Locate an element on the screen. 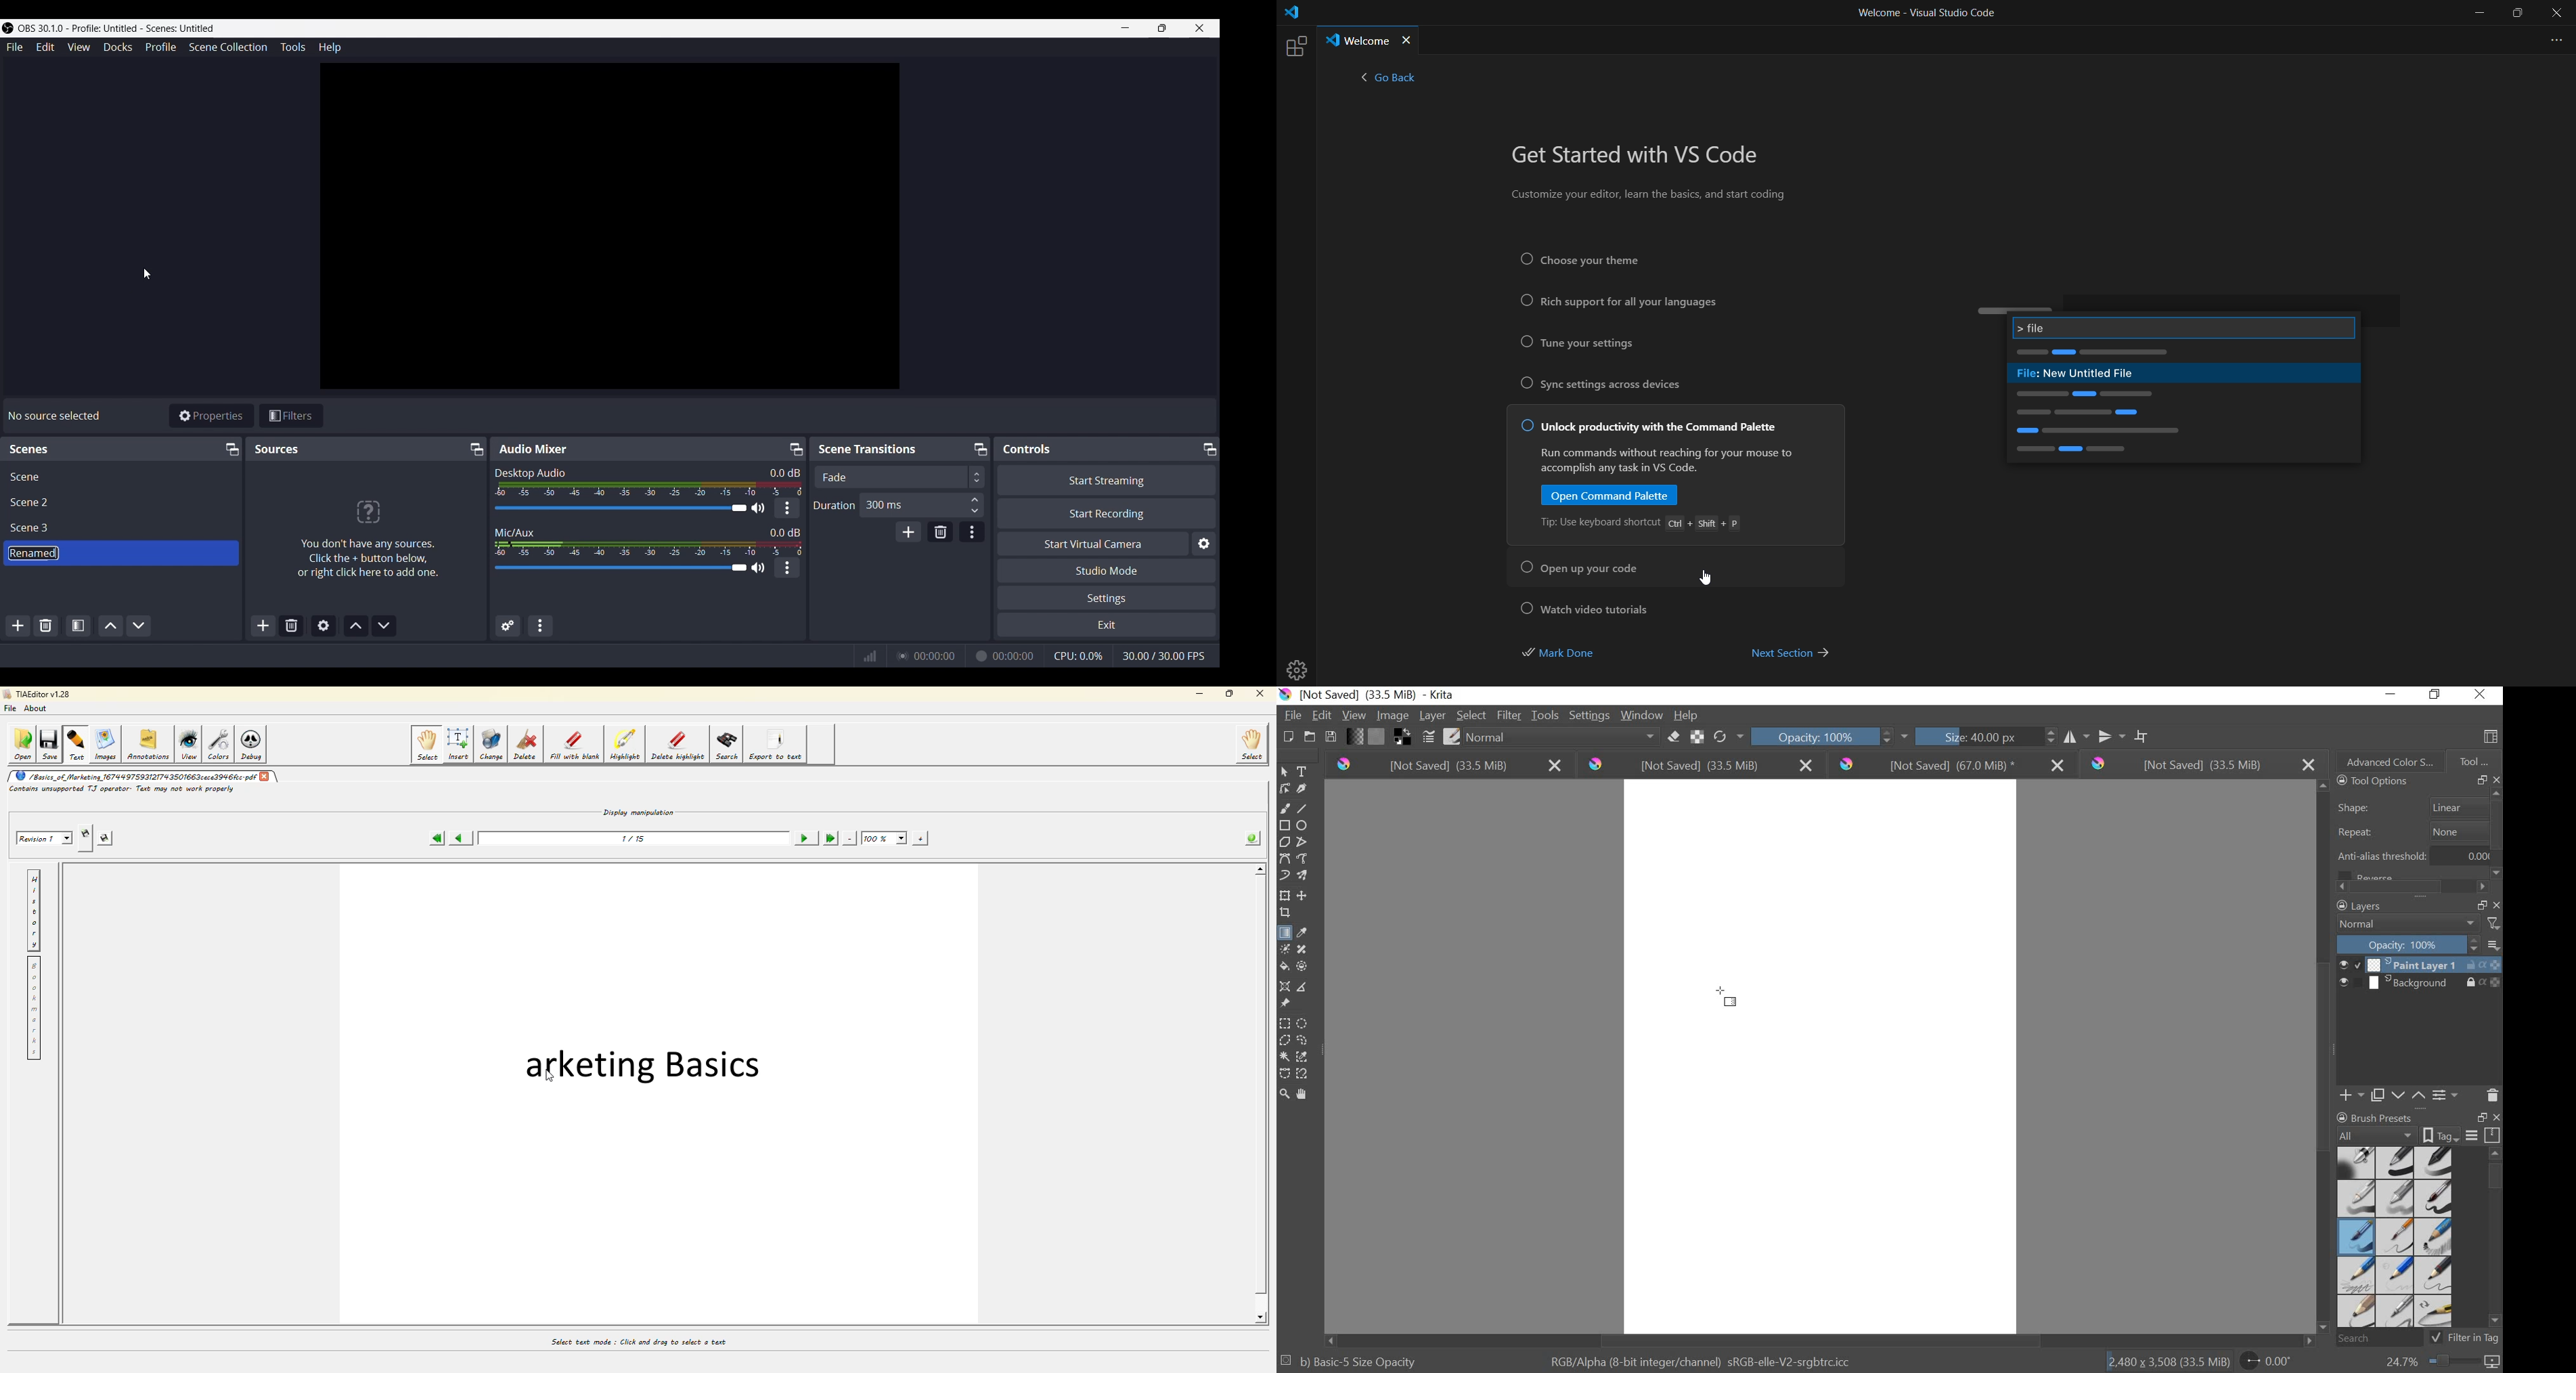  RESTORE DOWN is located at coordinates (2482, 780).